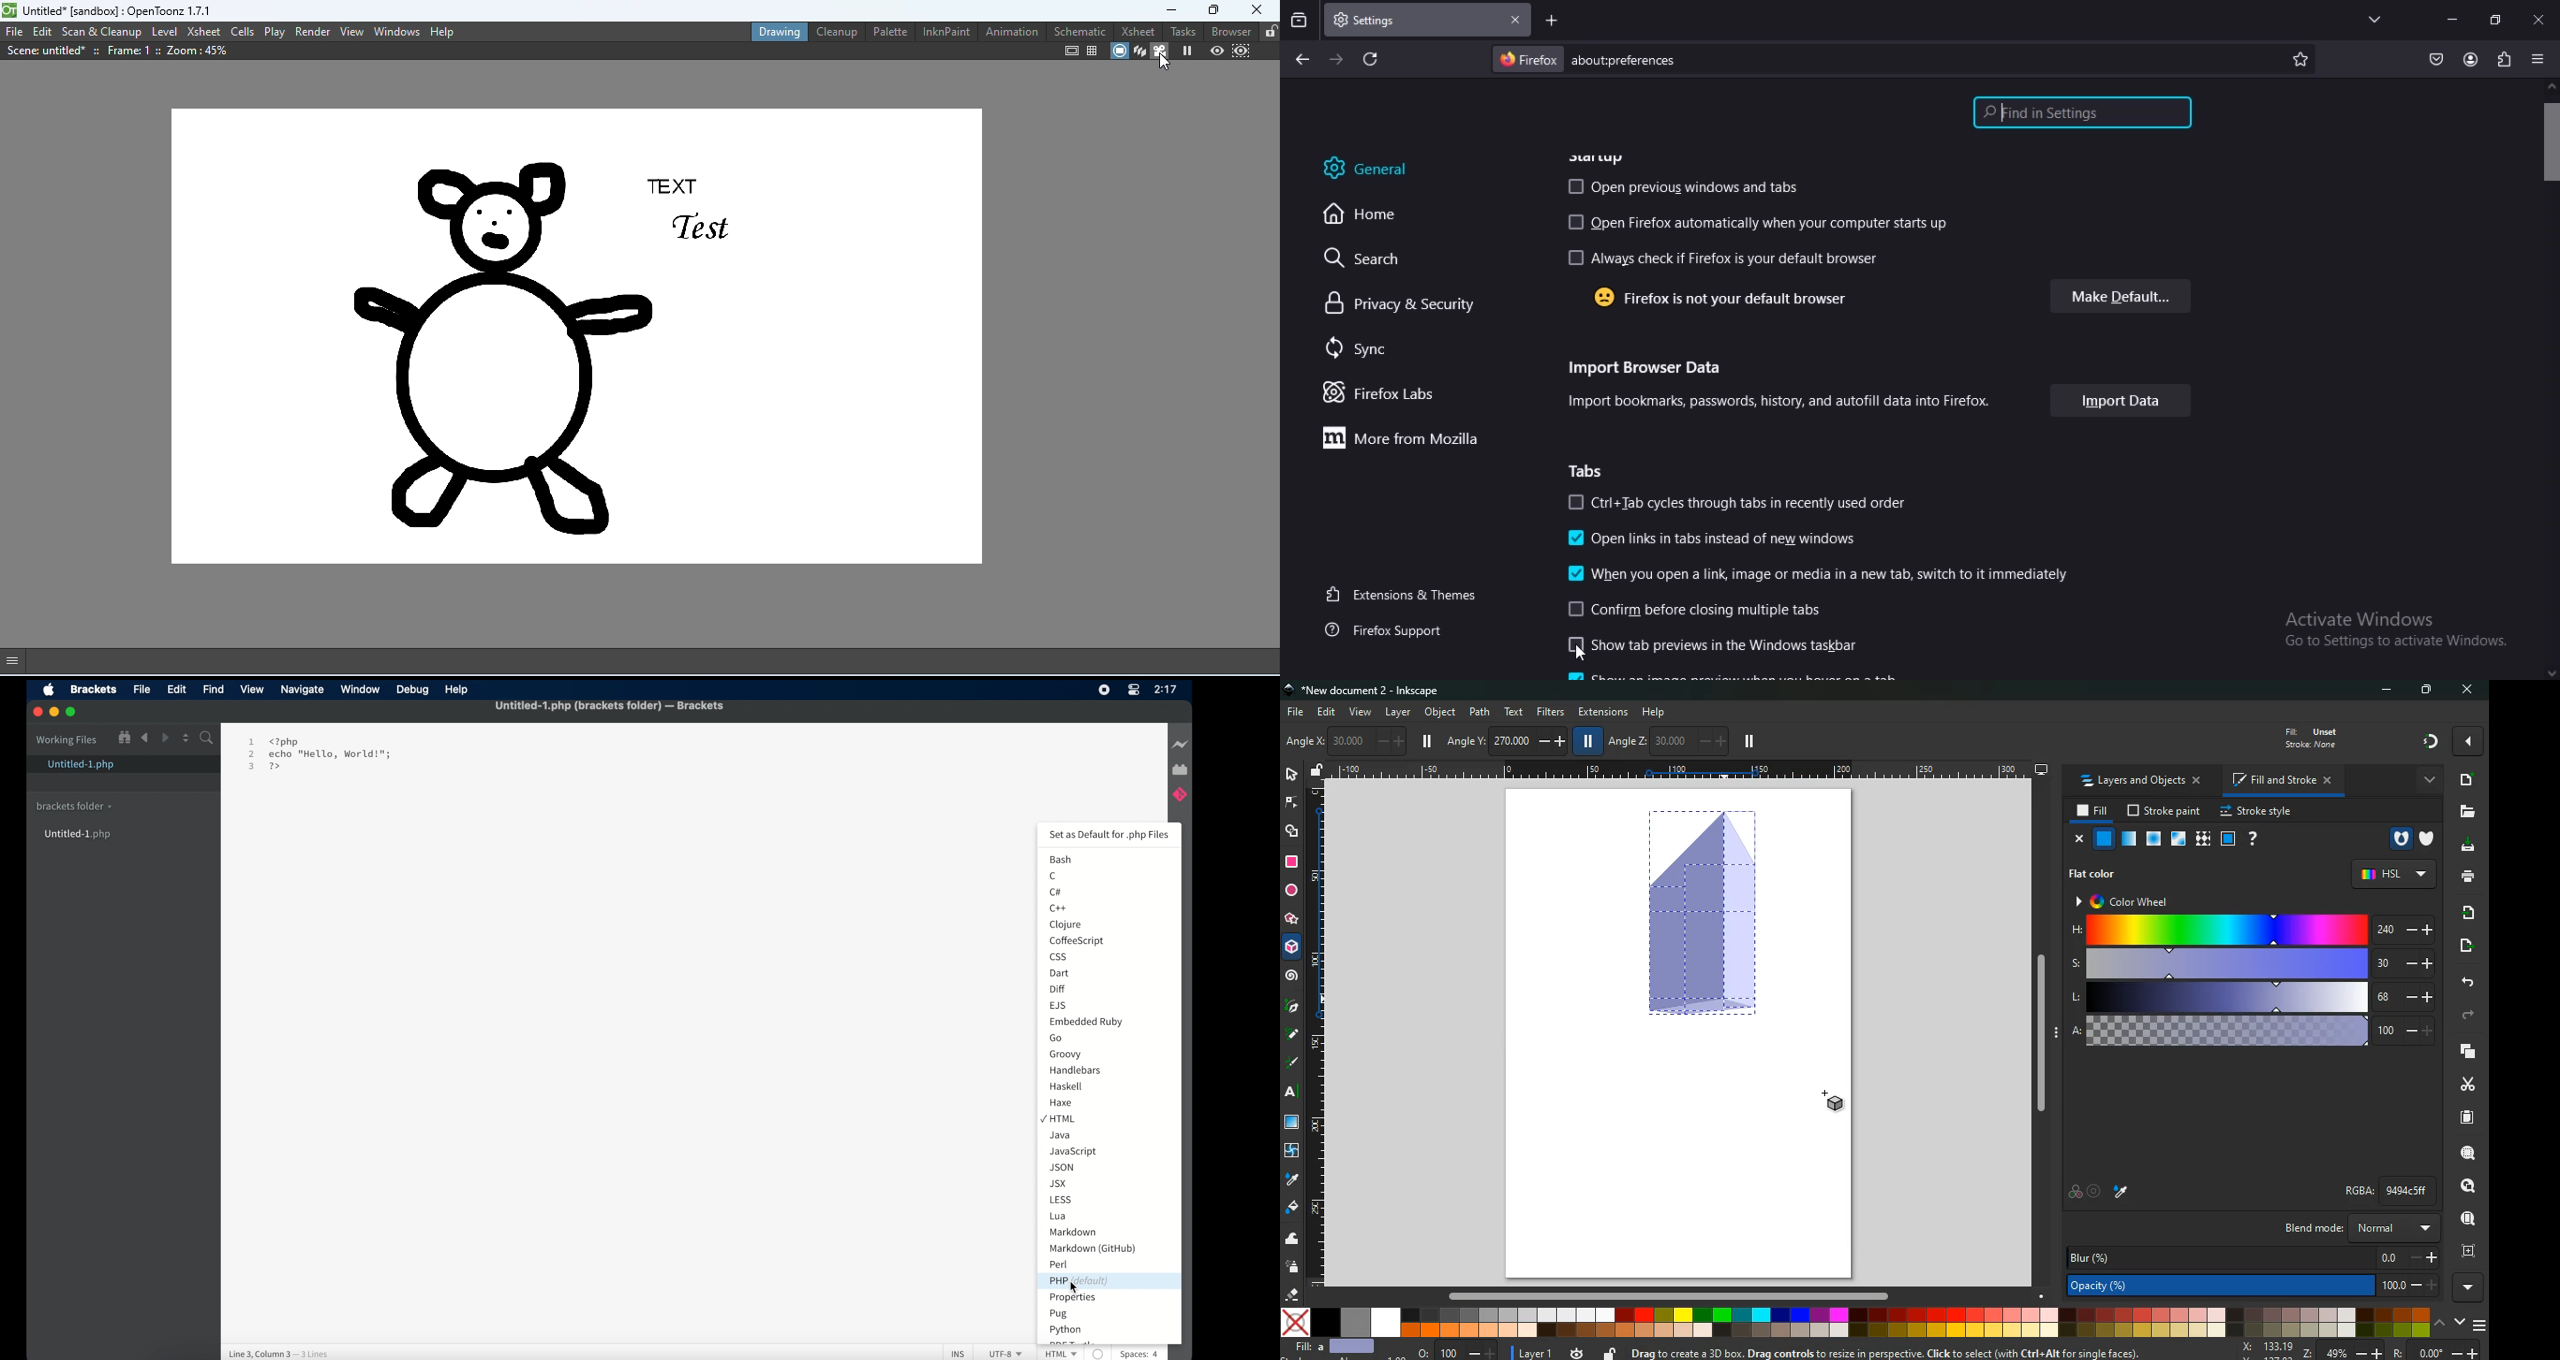 This screenshot has width=2576, height=1372. Describe the element at coordinates (1762, 60) in the screenshot. I see `about:preferences` at that location.